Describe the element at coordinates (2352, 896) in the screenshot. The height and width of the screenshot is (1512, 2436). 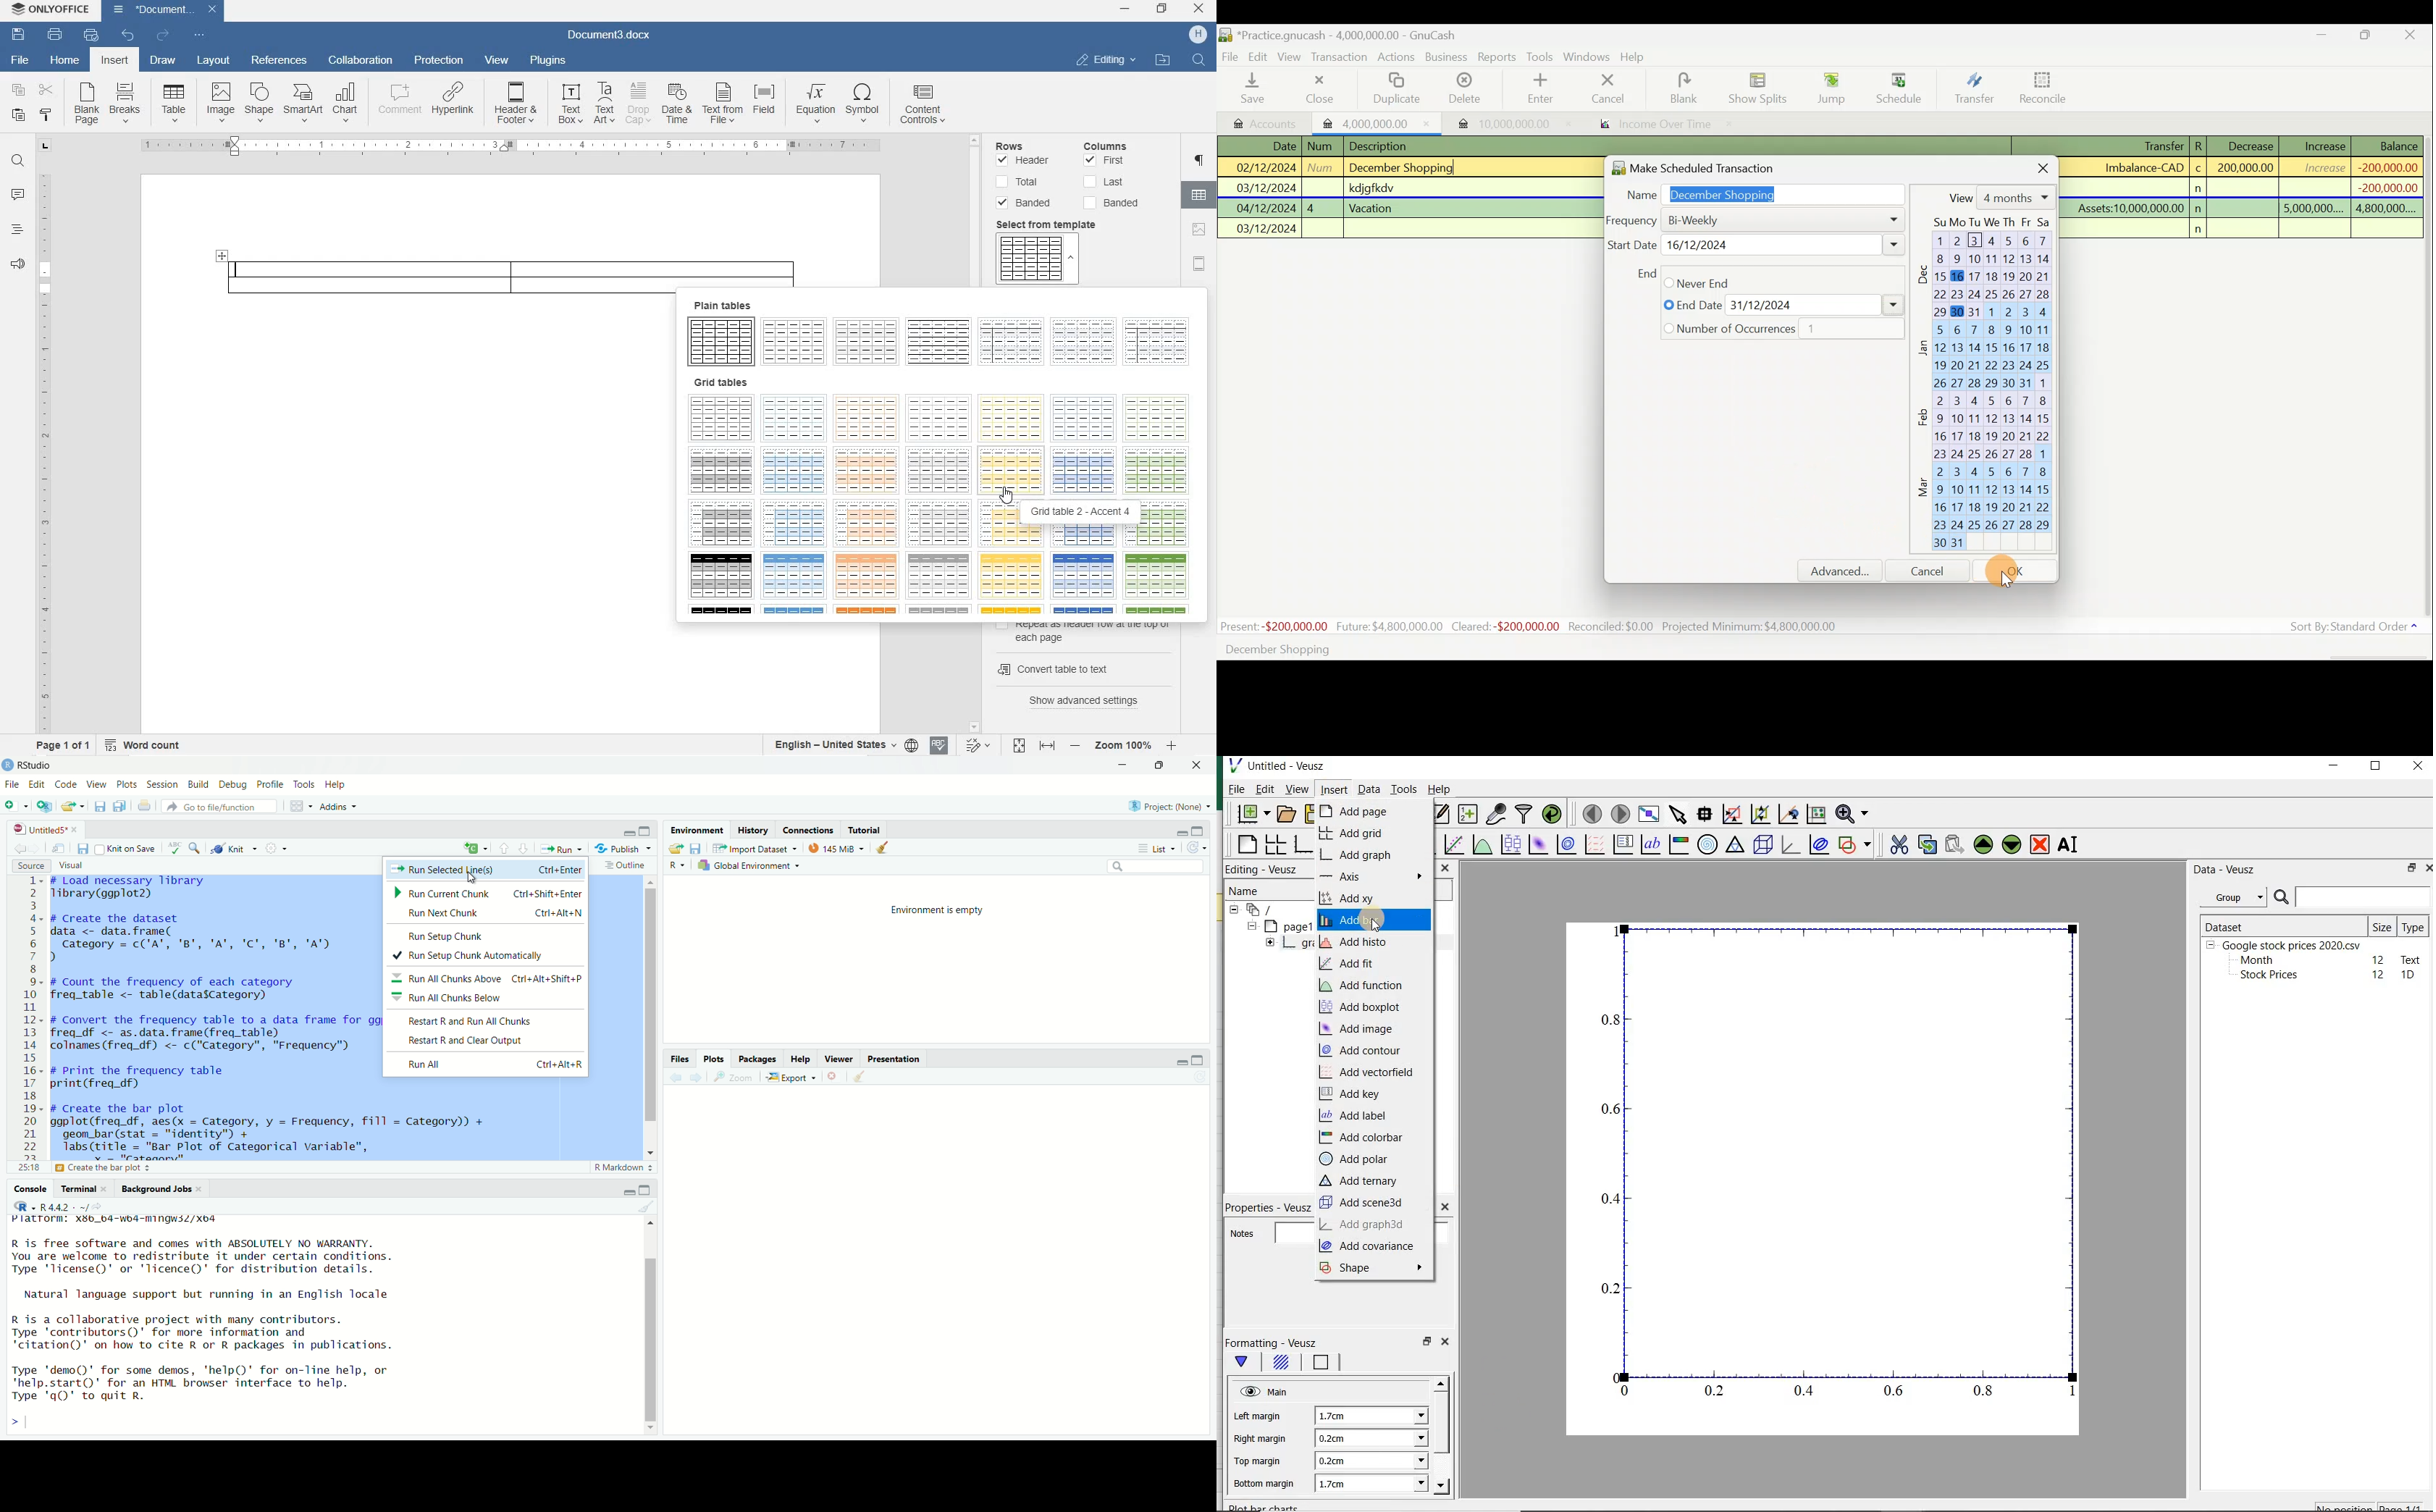
I see `SEARCH DATASET` at that location.